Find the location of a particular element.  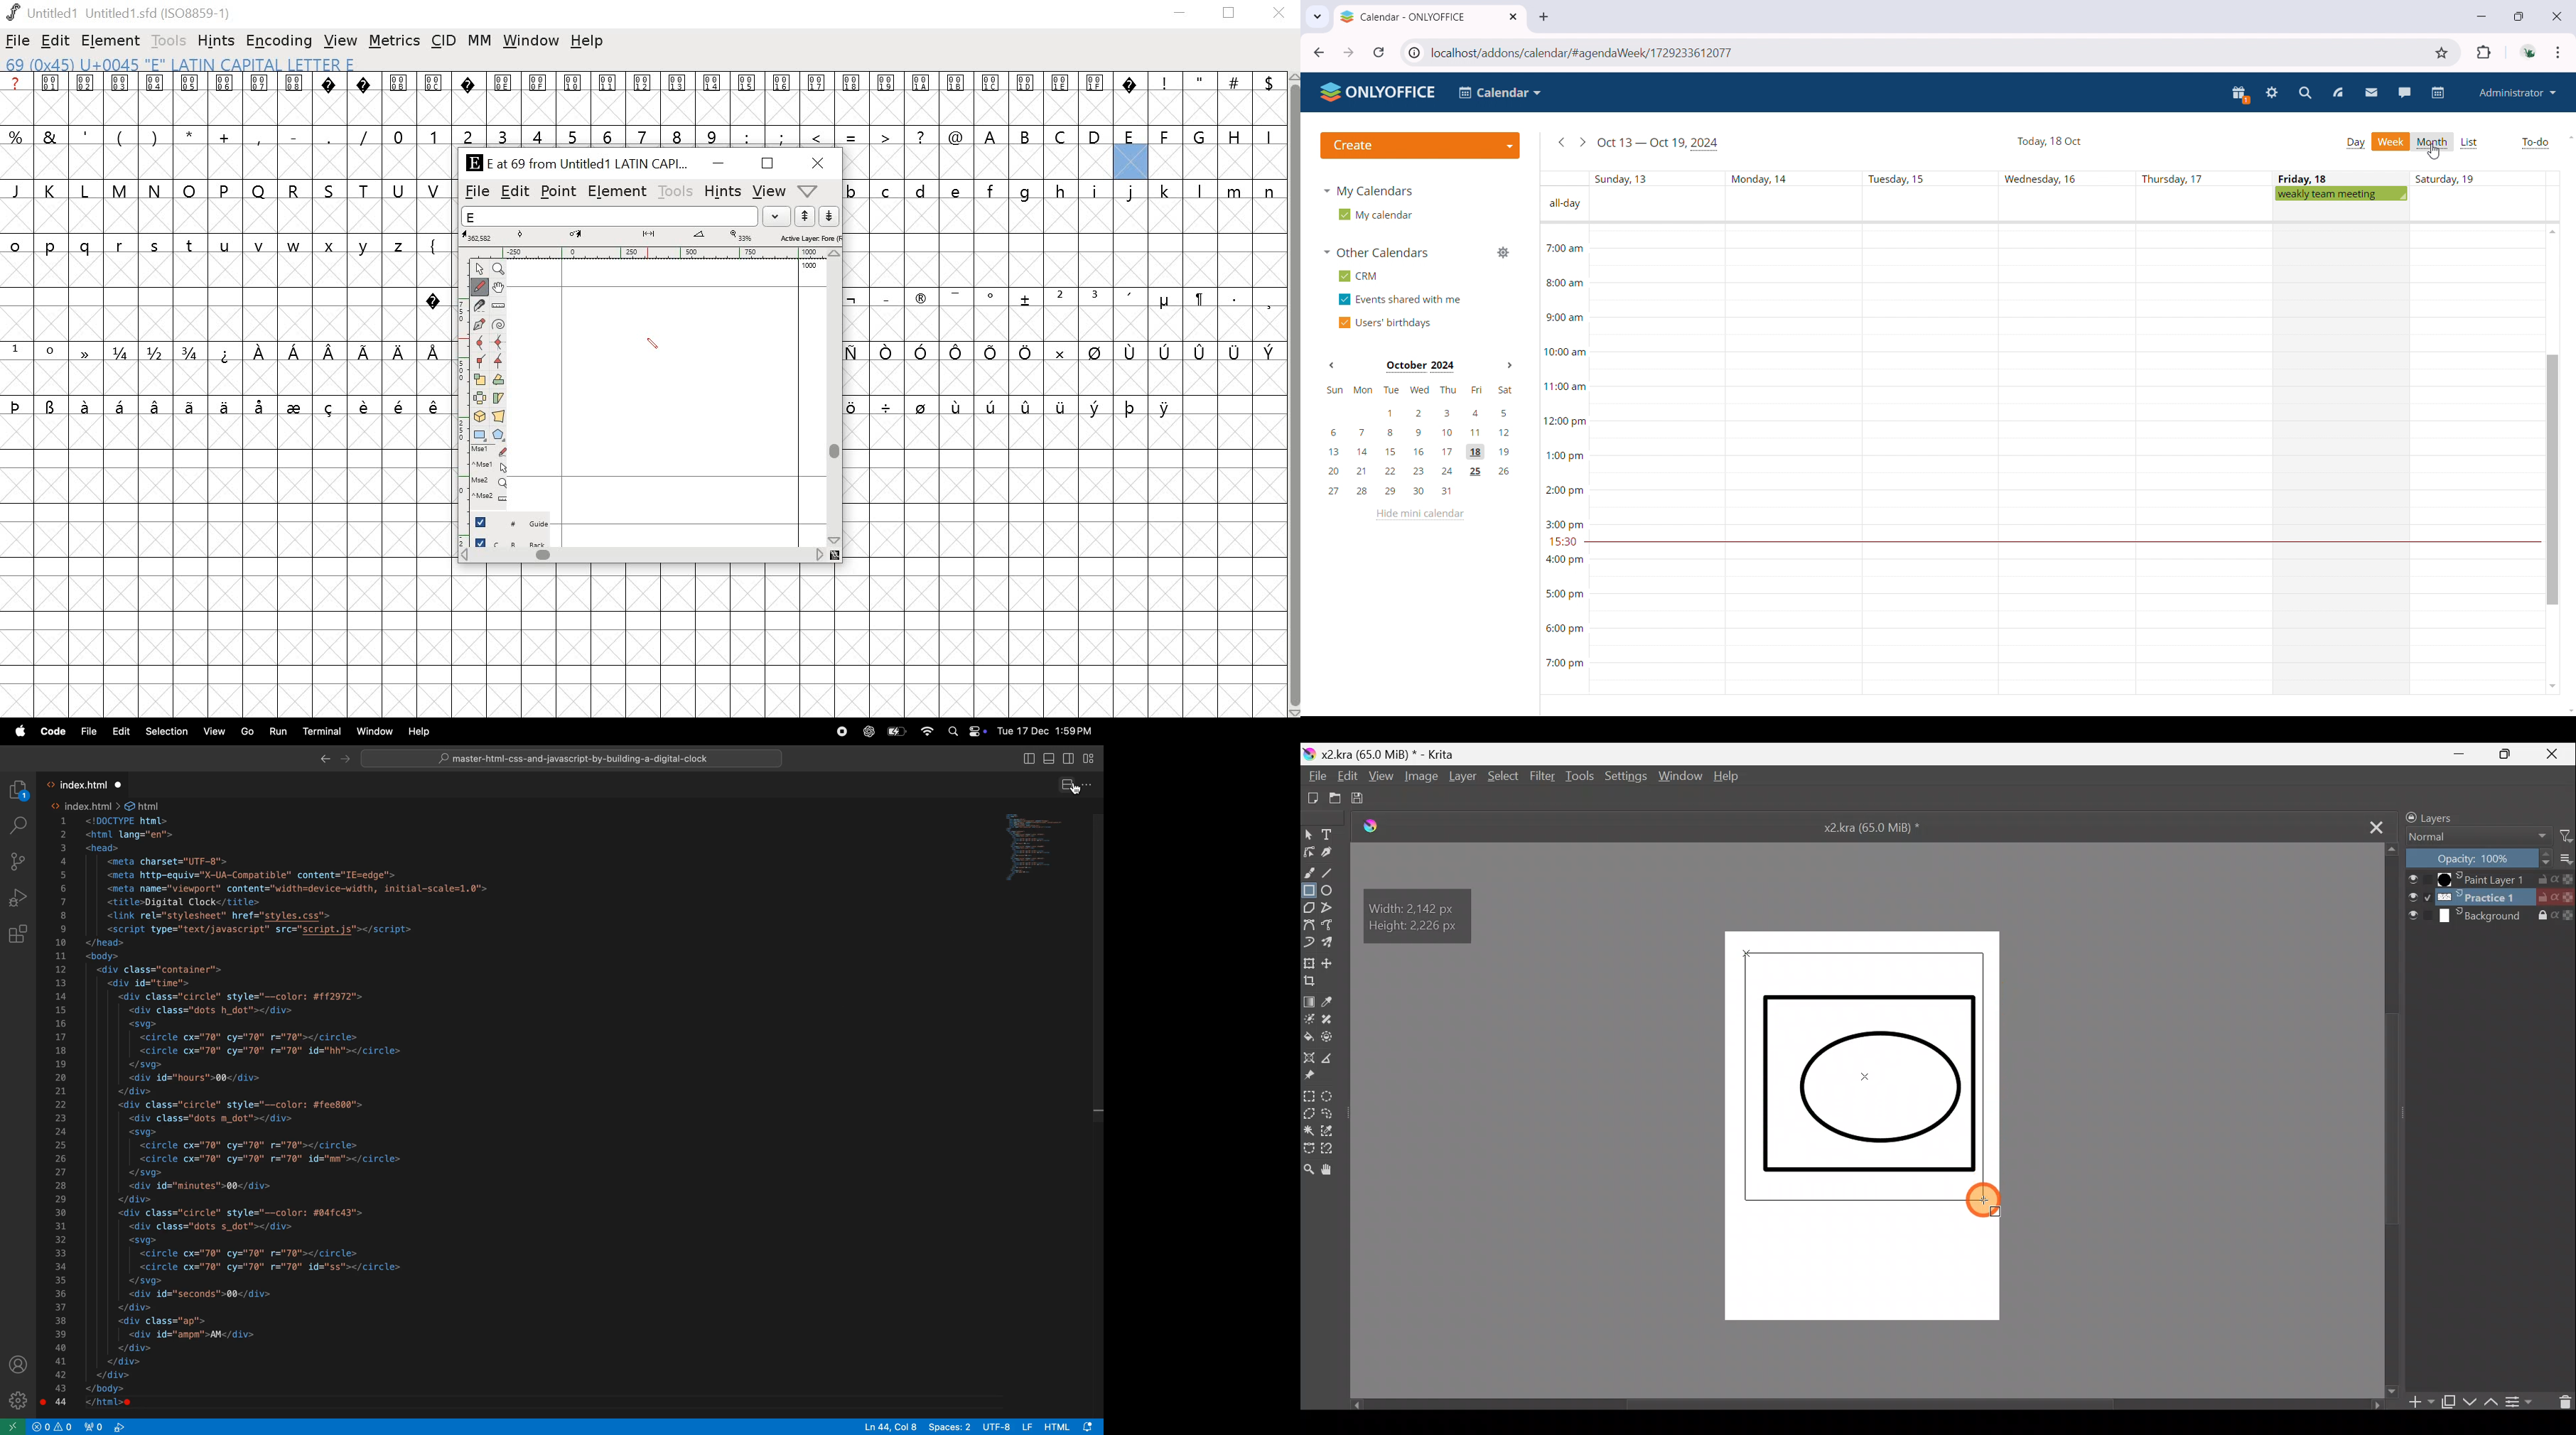

account is located at coordinates (2530, 51).